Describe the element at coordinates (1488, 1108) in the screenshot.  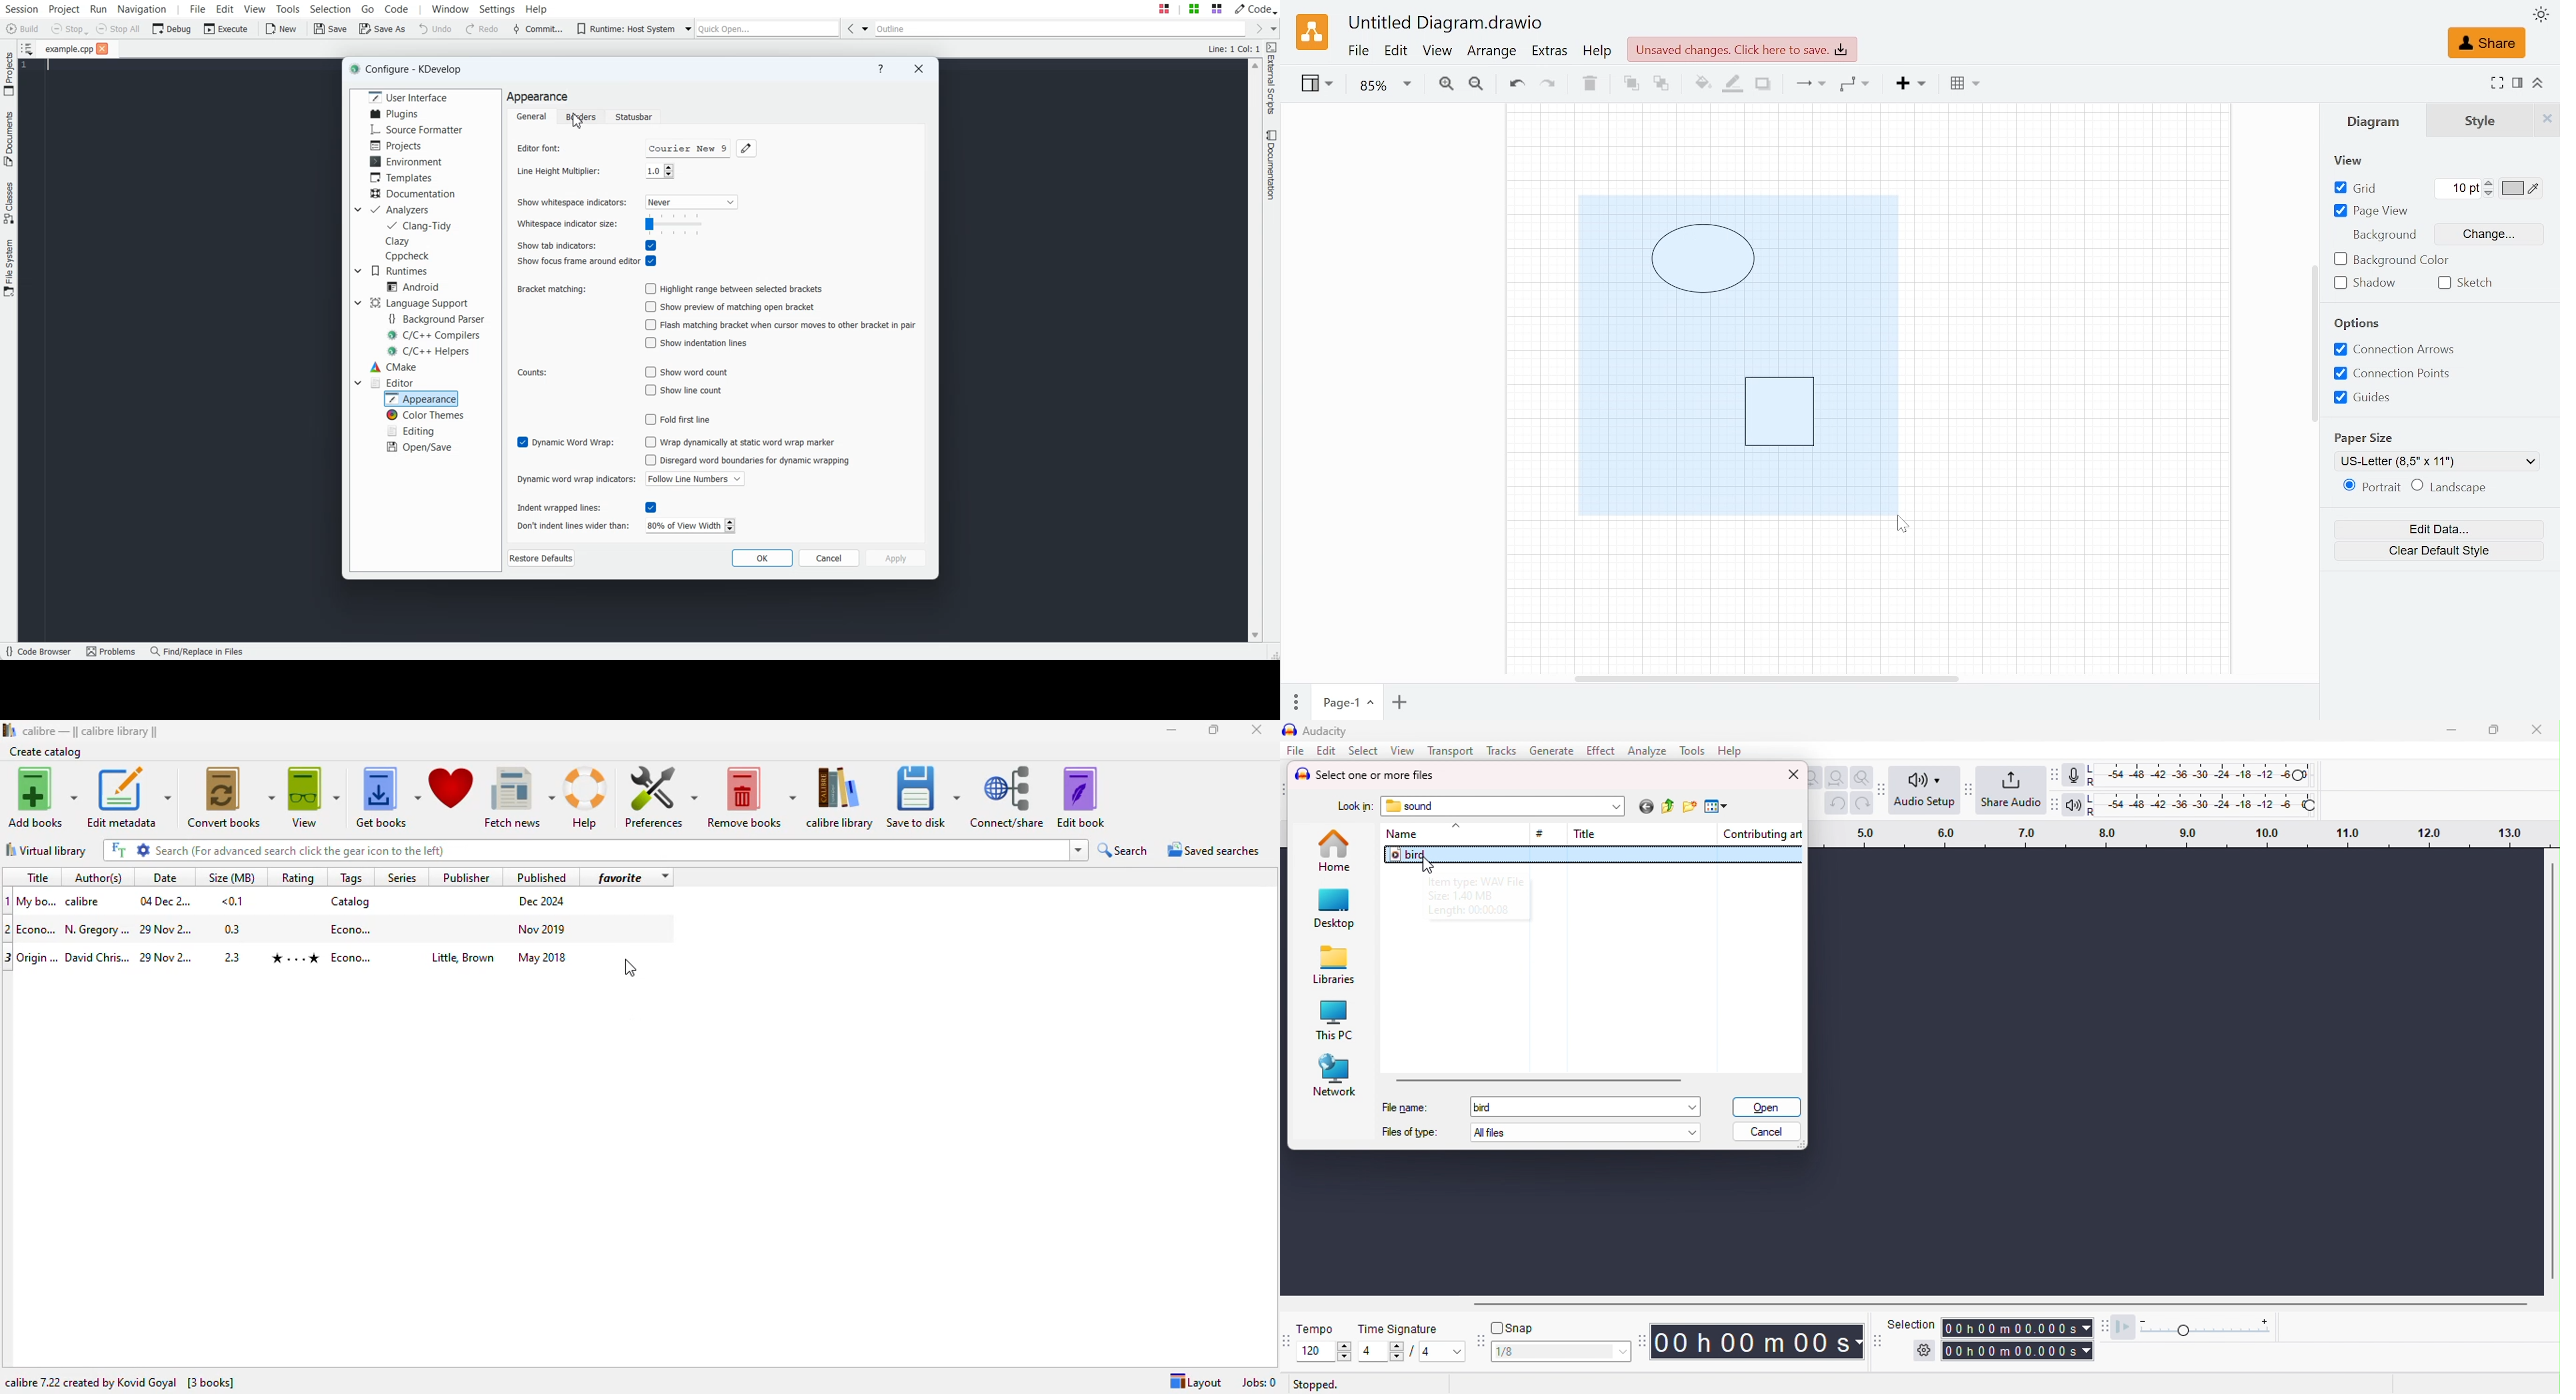
I see `file name appeared` at that location.